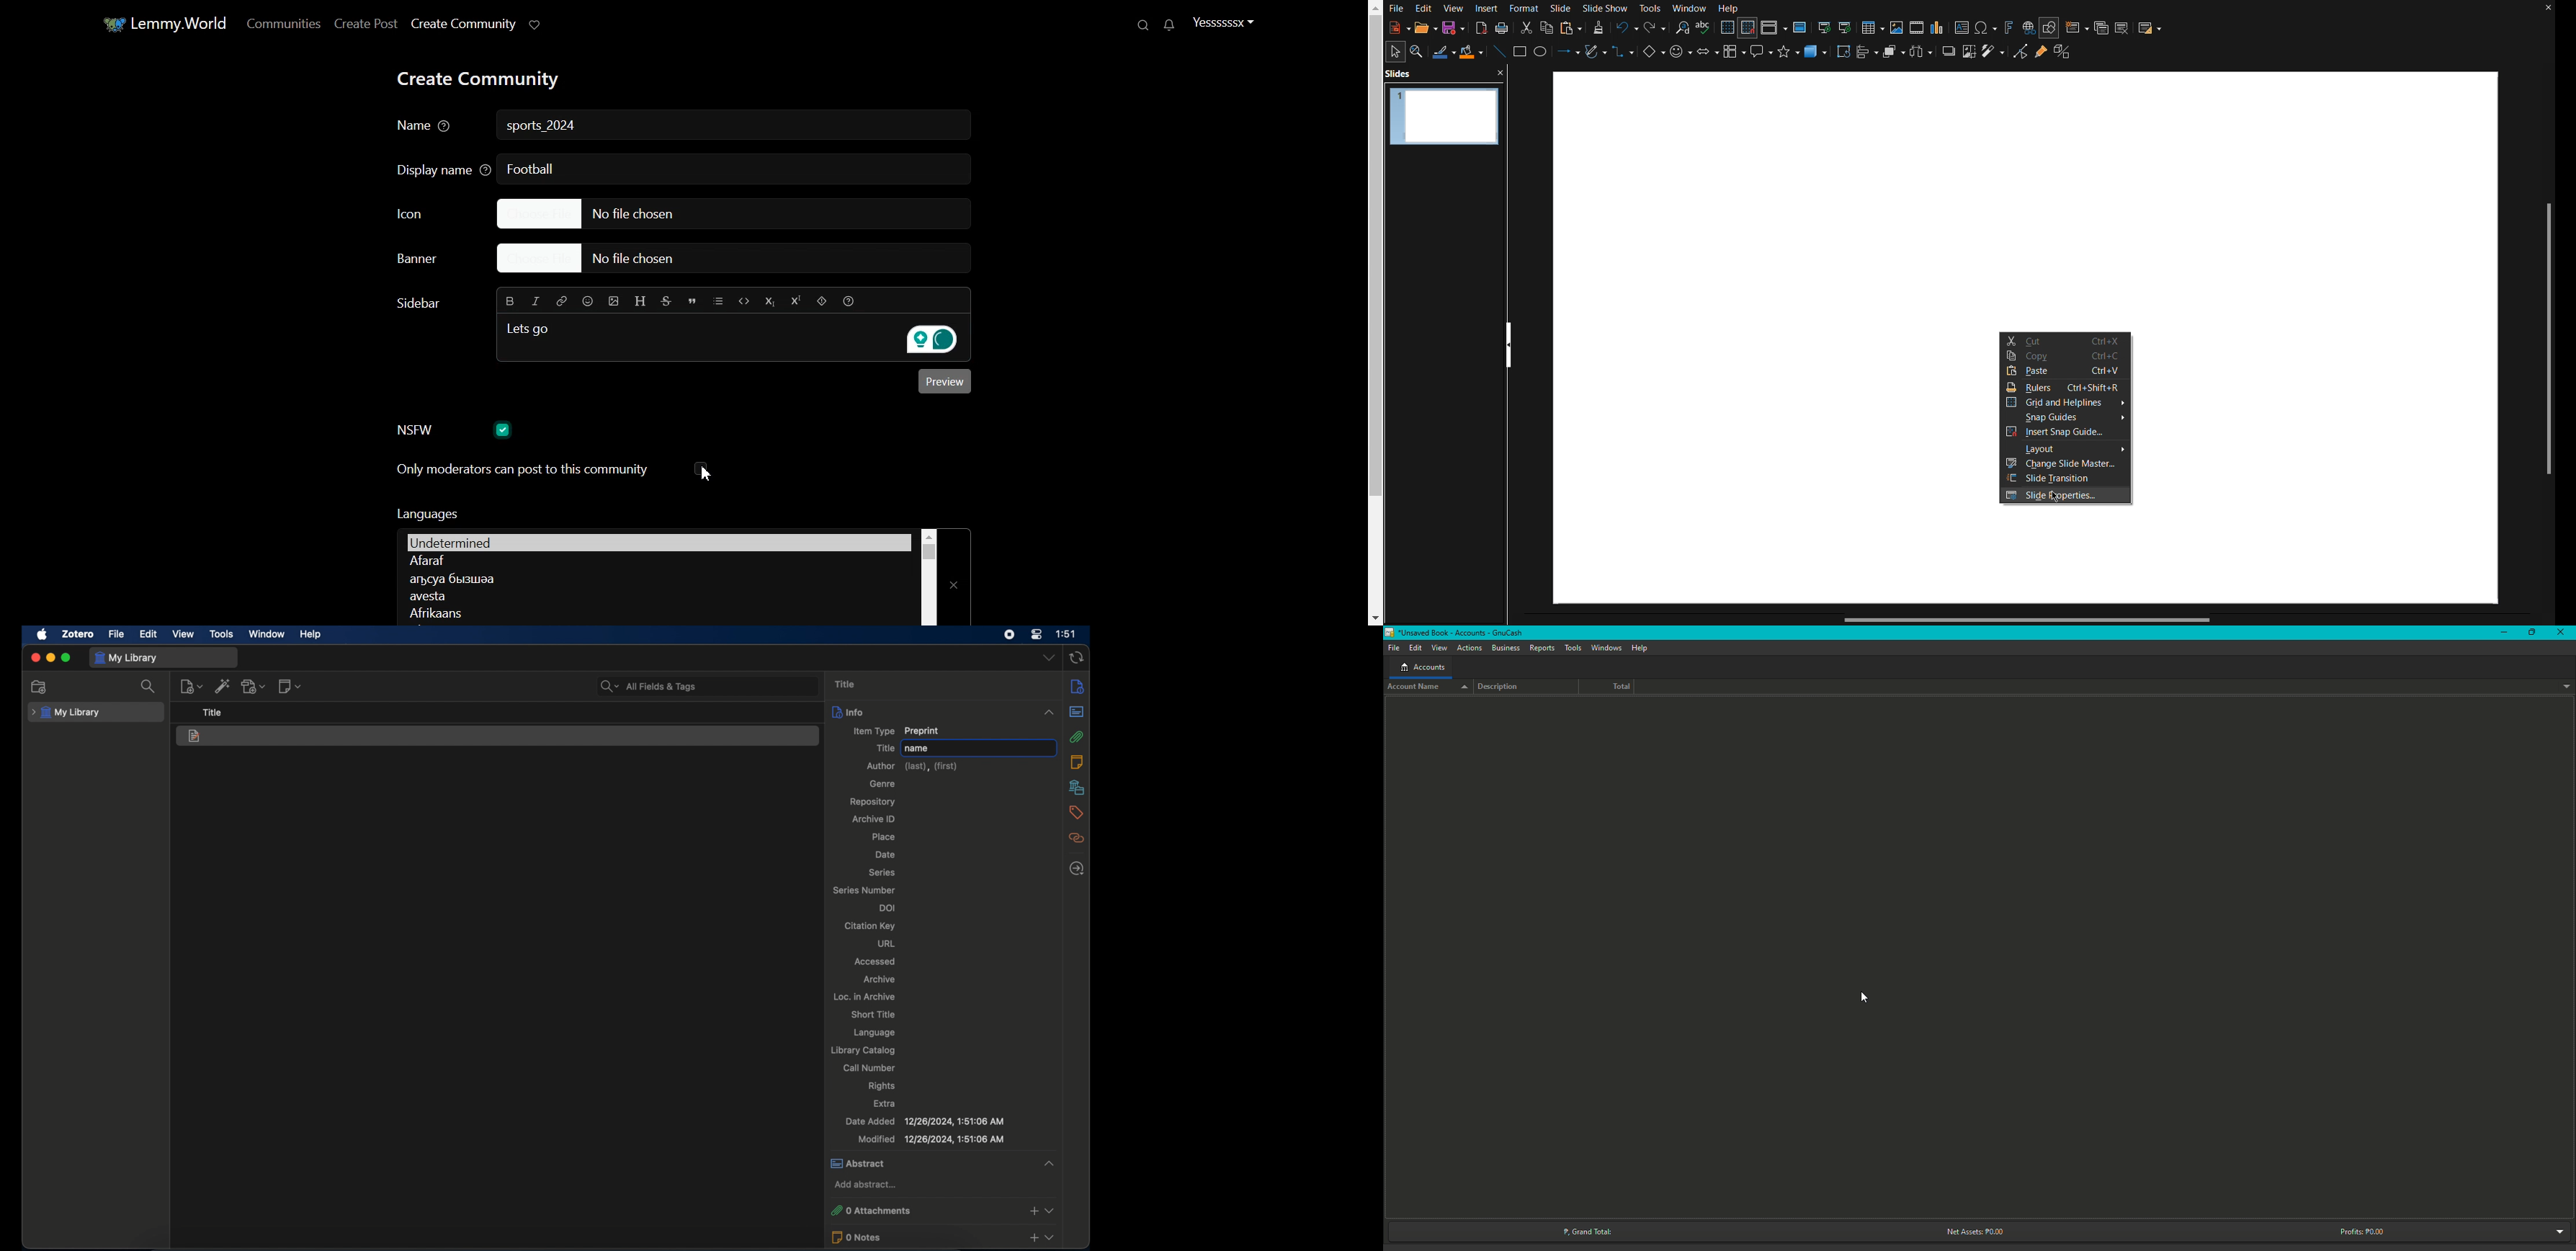 This screenshot has height=1260, width=2576. I want to click on Cut, so click(1525, 27).